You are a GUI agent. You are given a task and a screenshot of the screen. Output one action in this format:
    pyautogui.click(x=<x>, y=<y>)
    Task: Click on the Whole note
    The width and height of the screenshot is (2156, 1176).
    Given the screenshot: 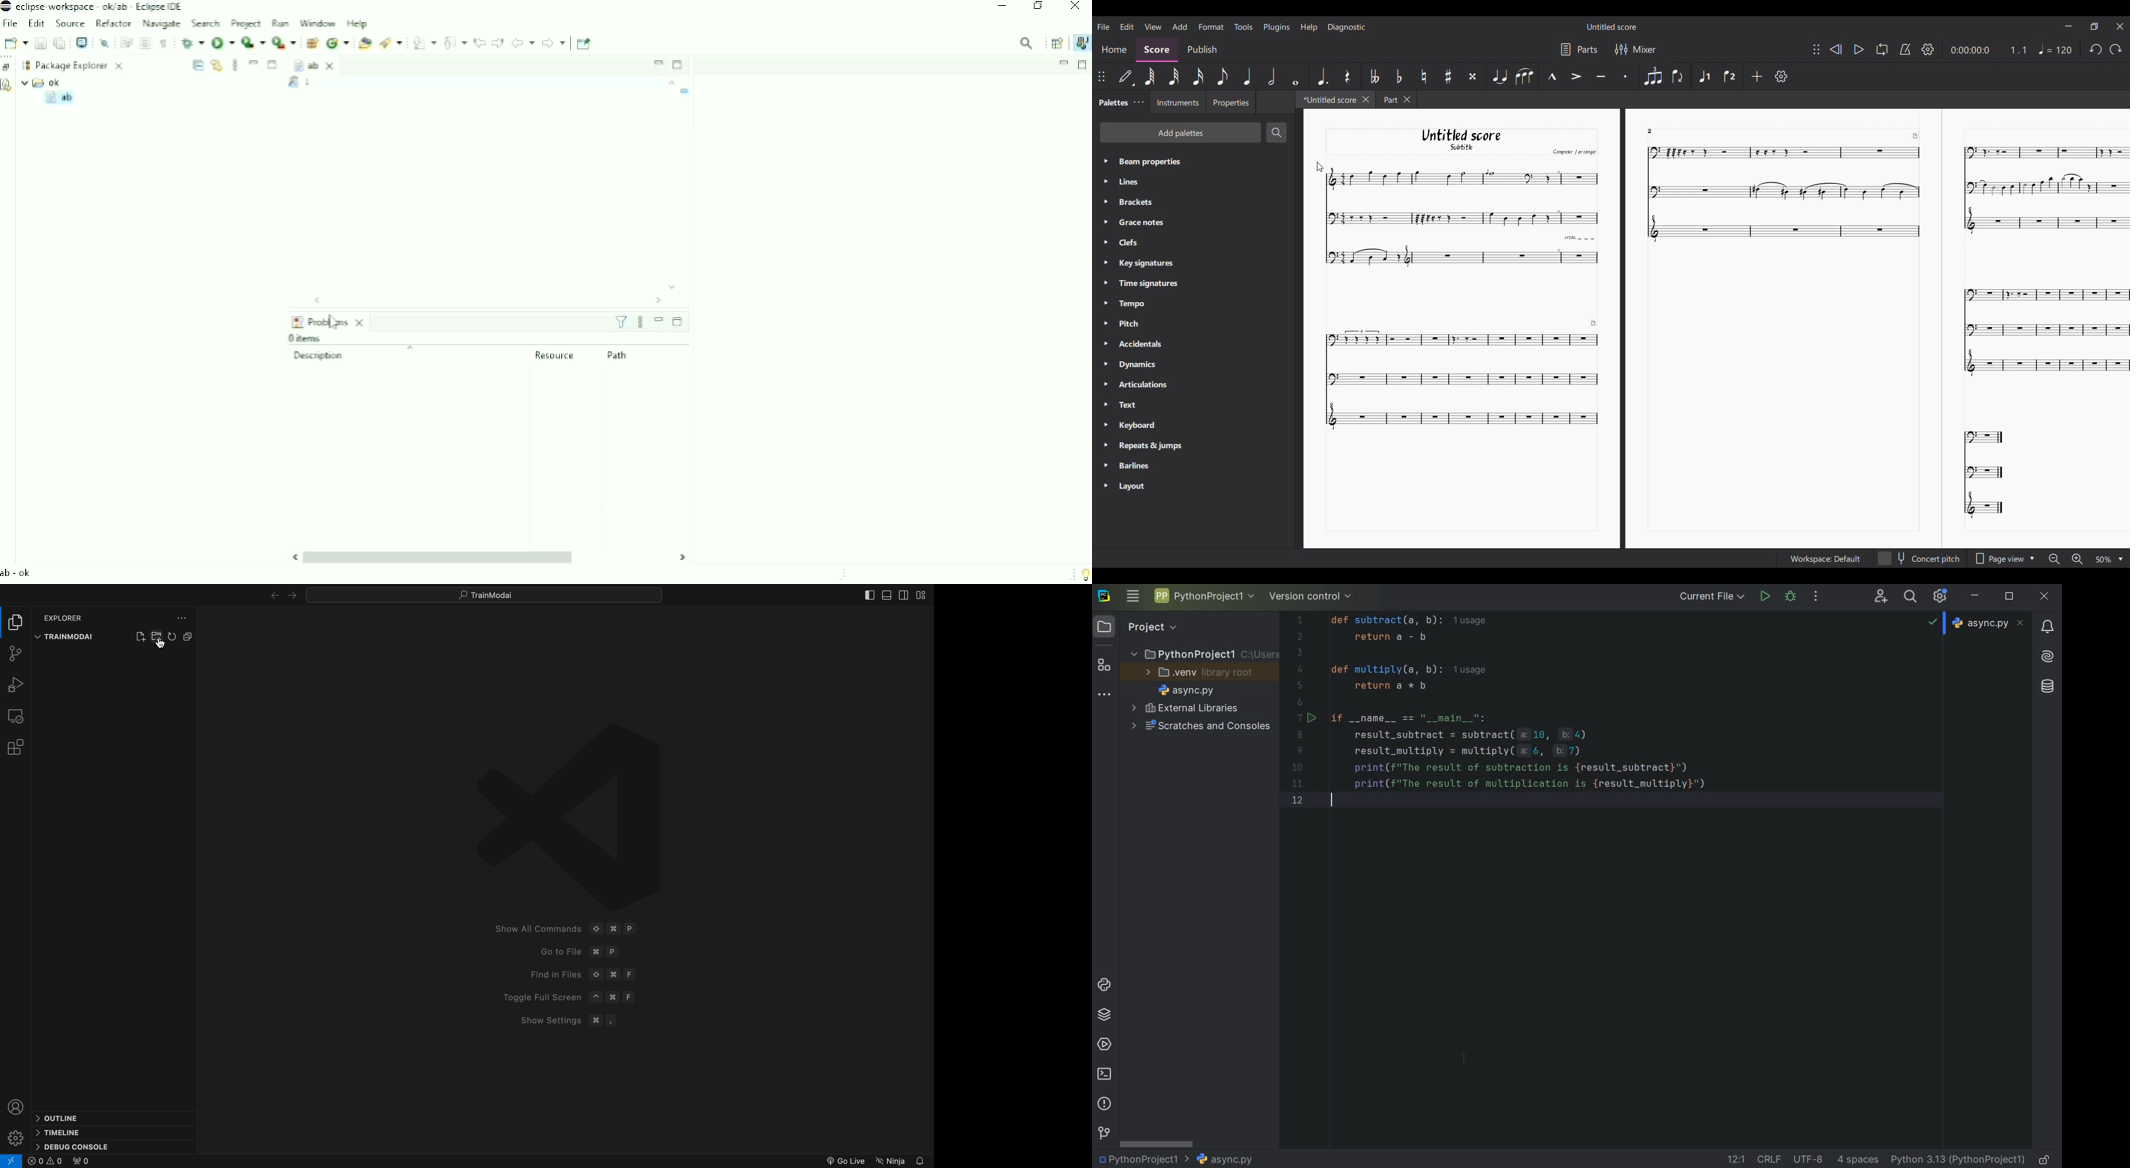 What is the action you would take?
    pyautogui.click(x=1295, y=76)
    